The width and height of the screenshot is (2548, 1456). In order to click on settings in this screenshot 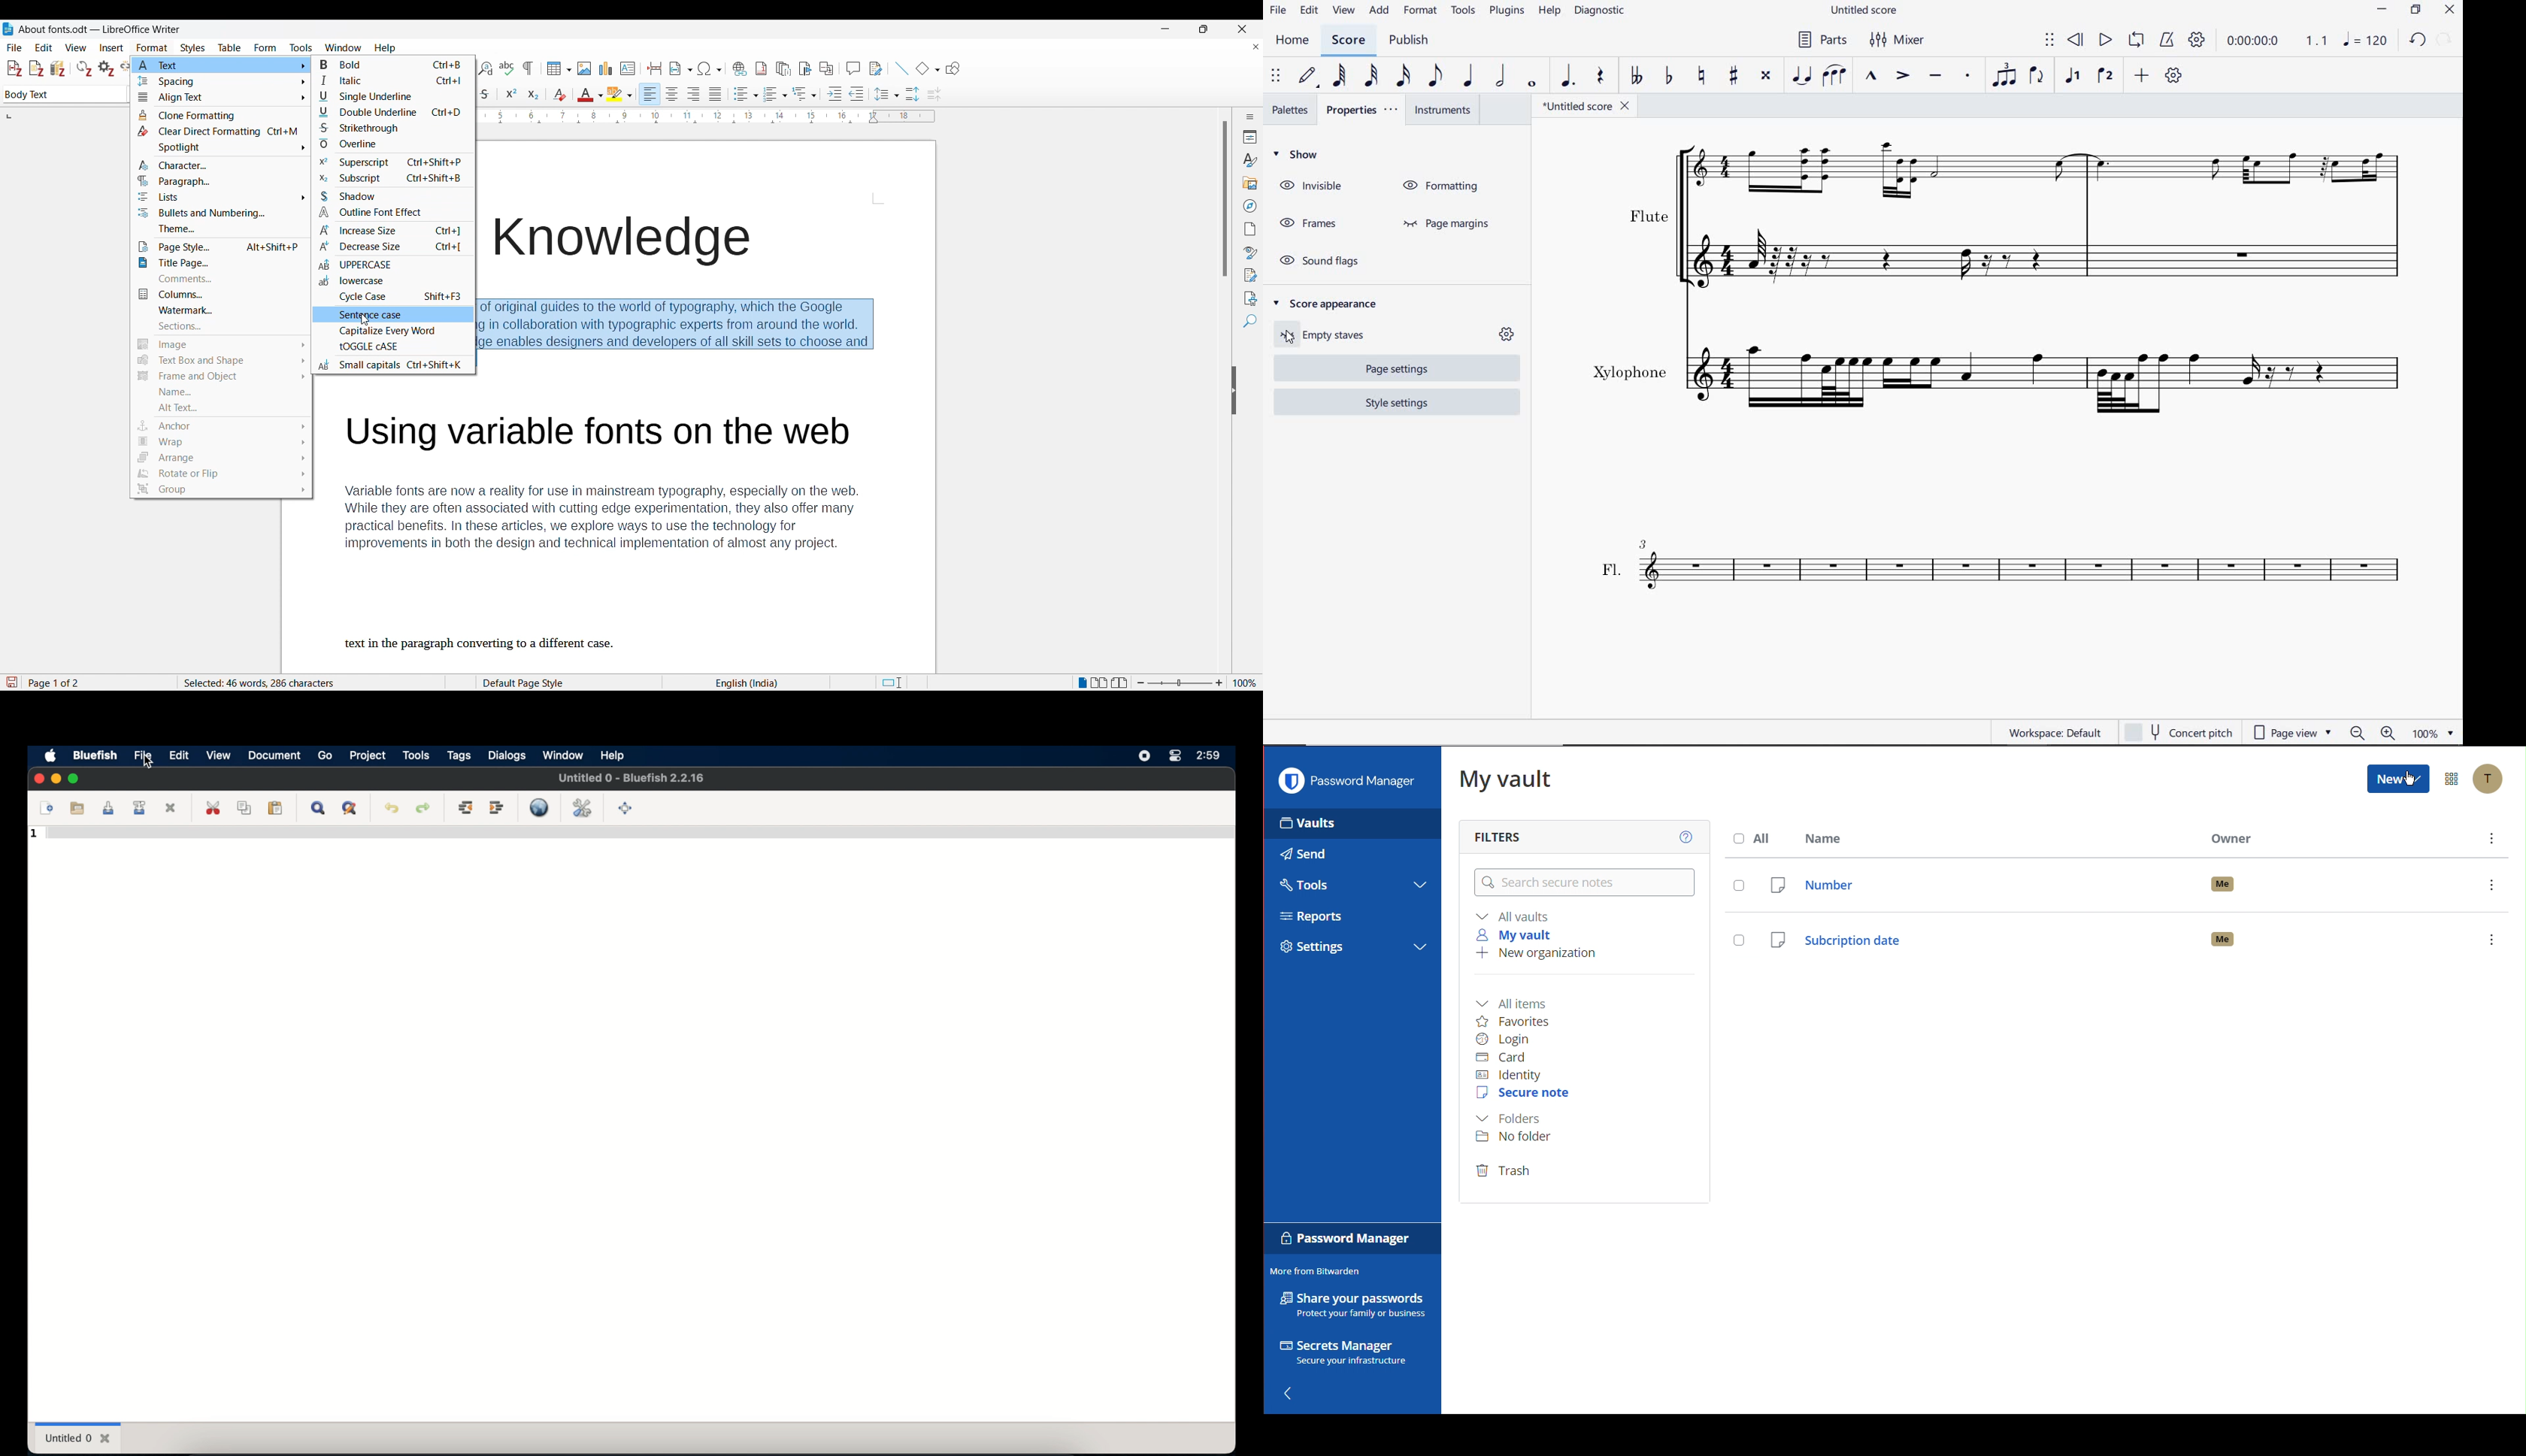, I will do `click(1507, 335)`.